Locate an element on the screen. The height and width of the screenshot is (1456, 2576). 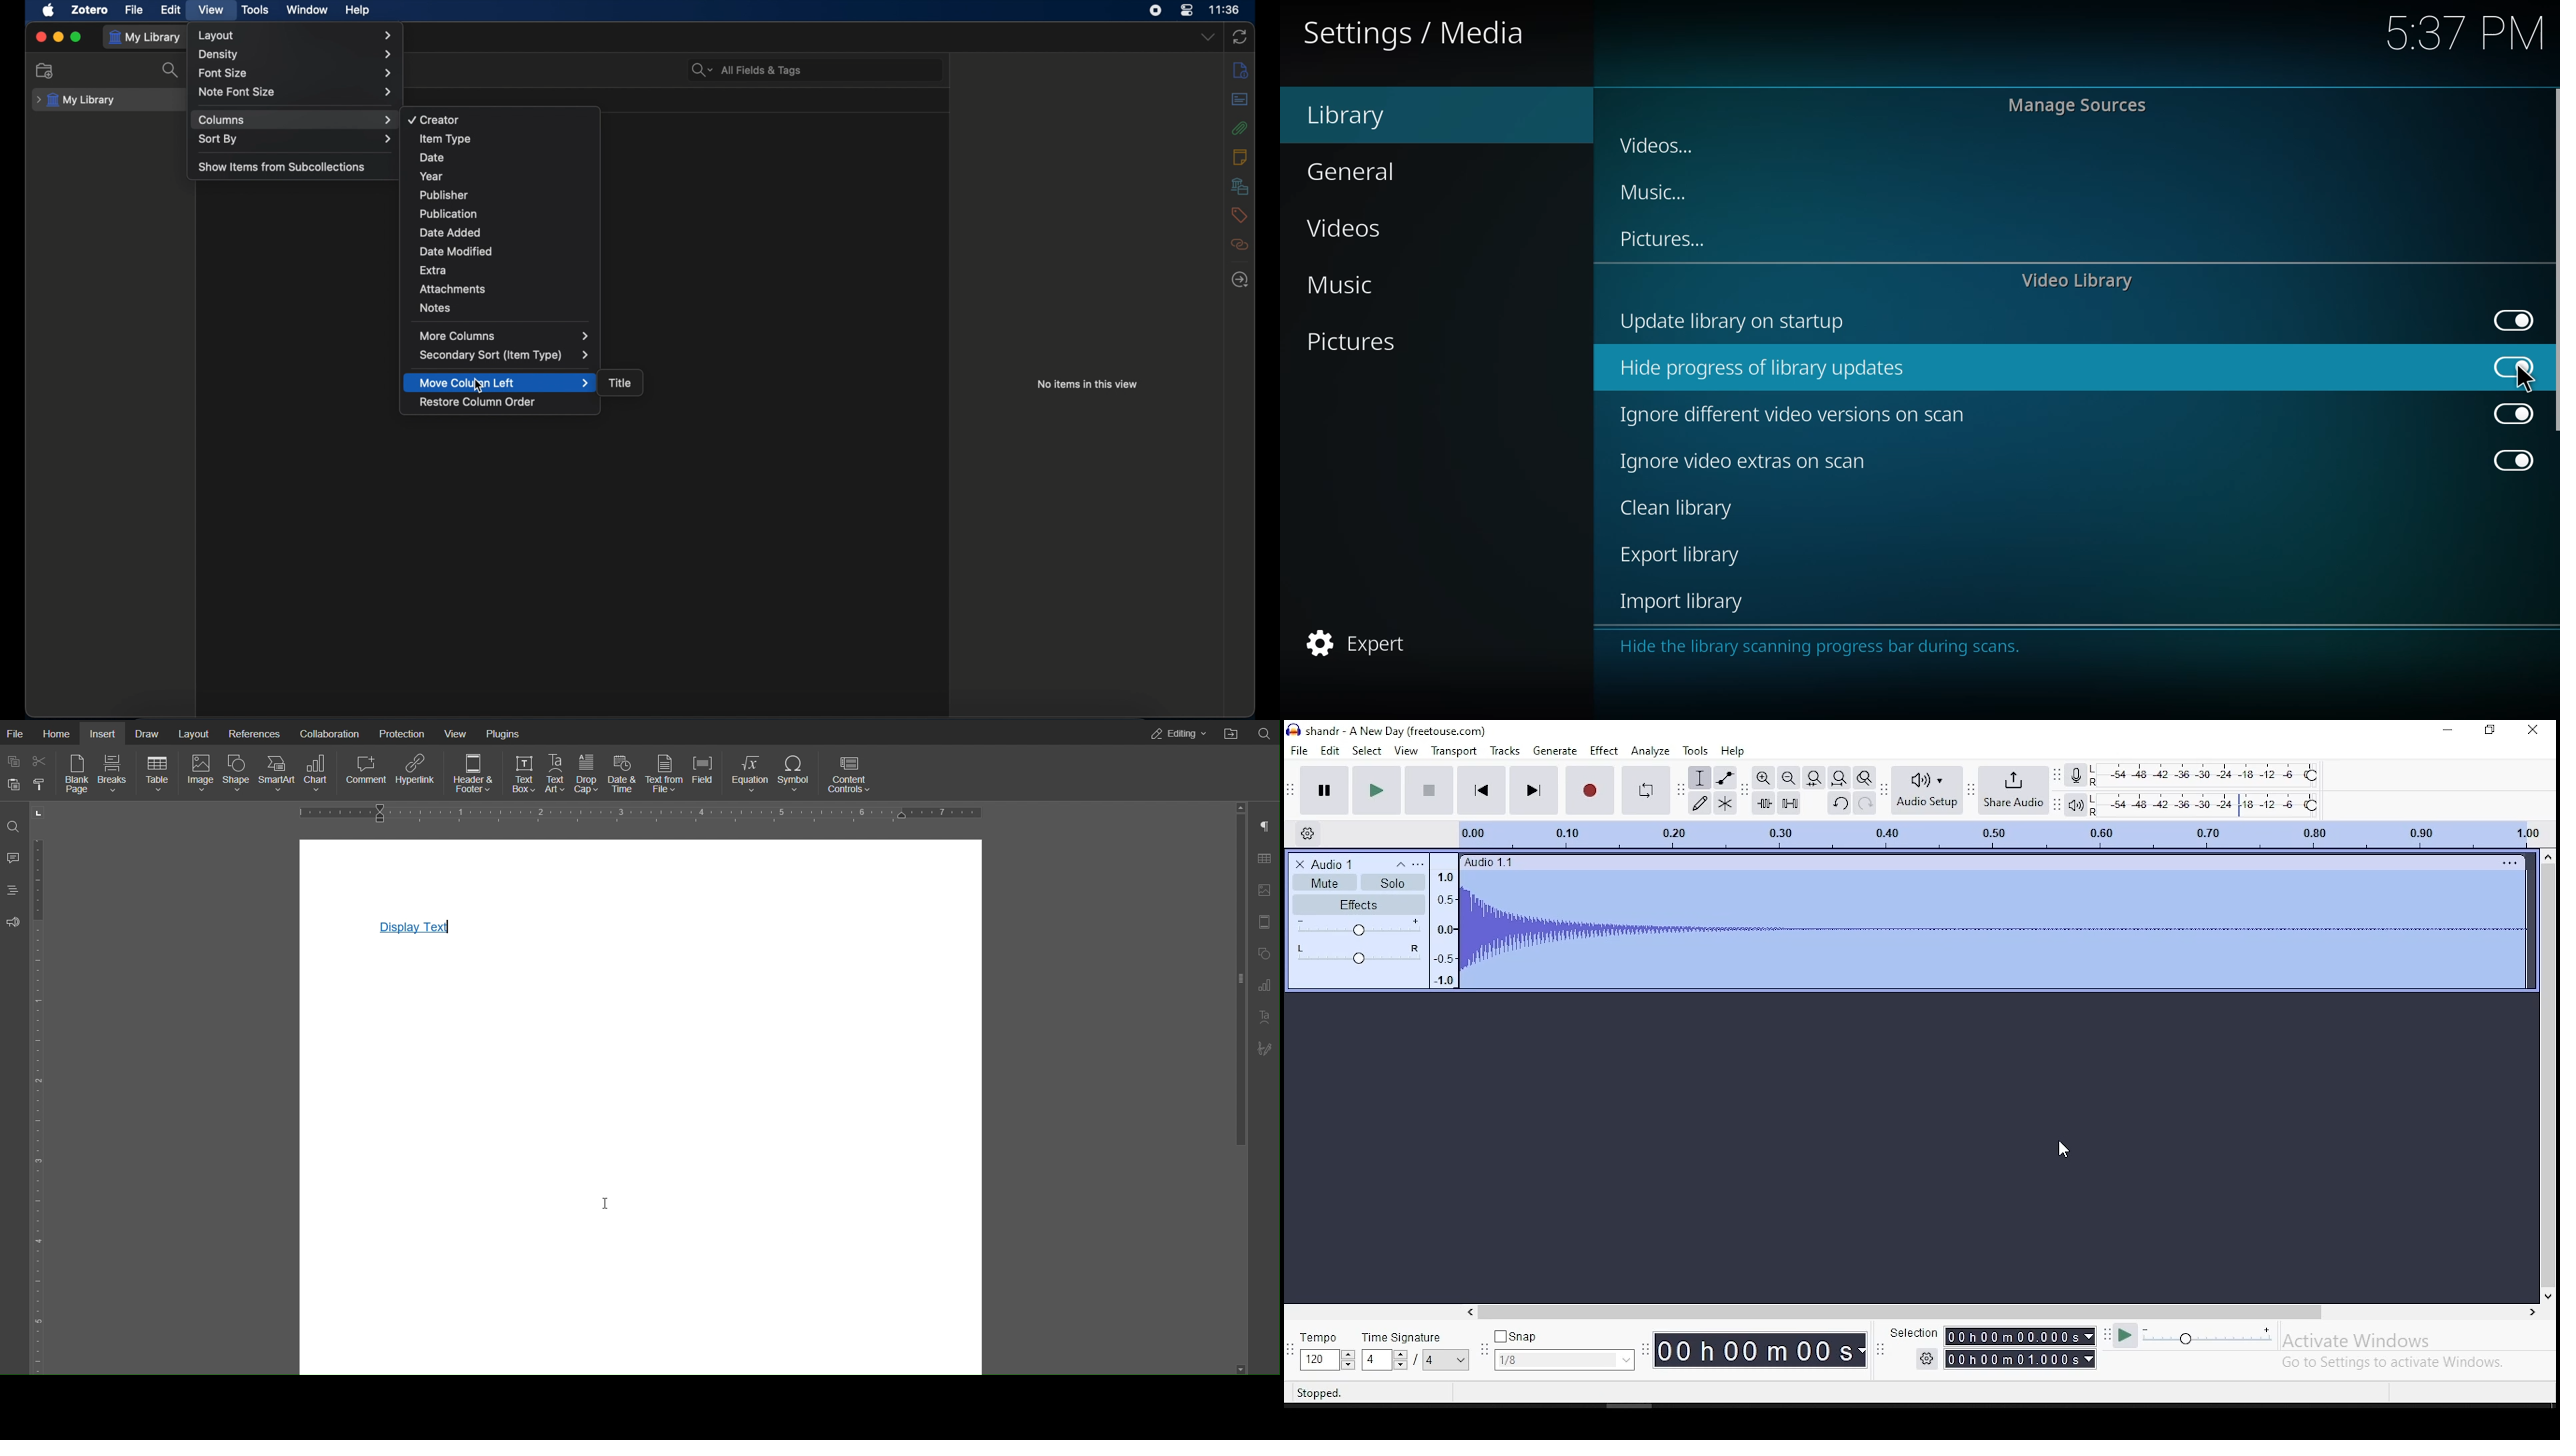
delete track is located at coordinates (1298, 864).